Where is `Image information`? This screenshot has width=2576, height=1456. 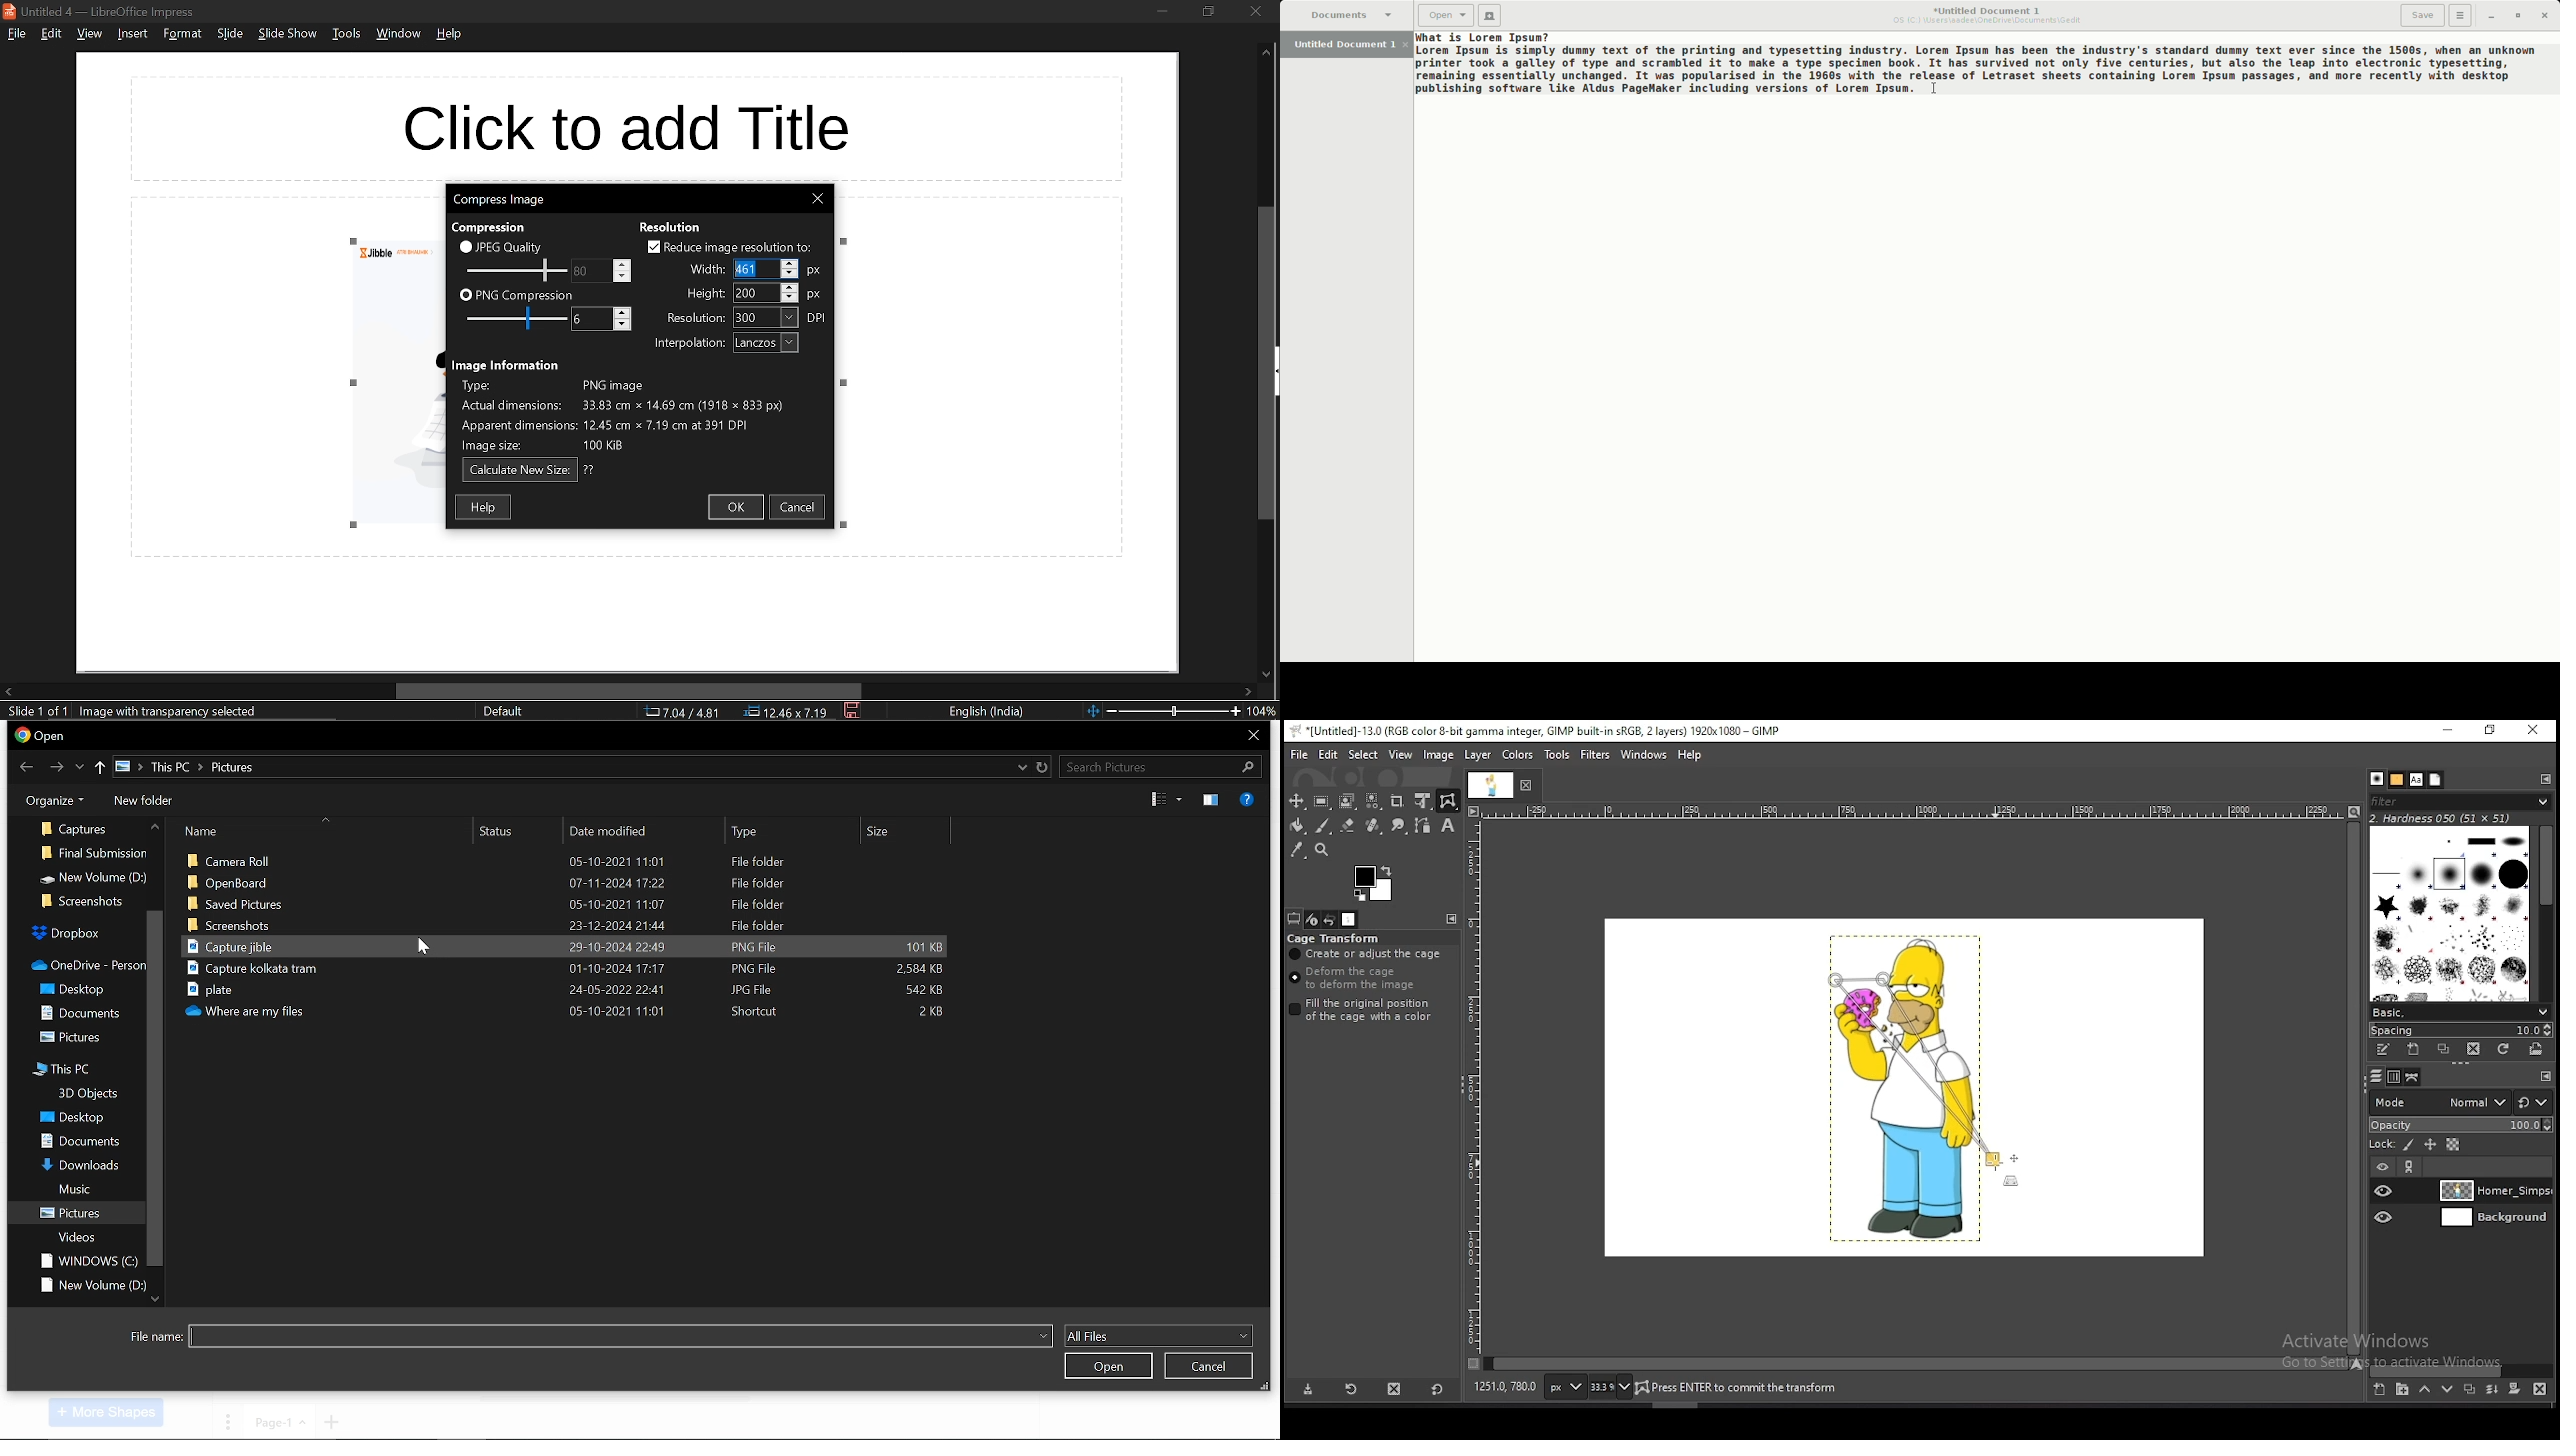
Image information is located at coordinates (641, 414).